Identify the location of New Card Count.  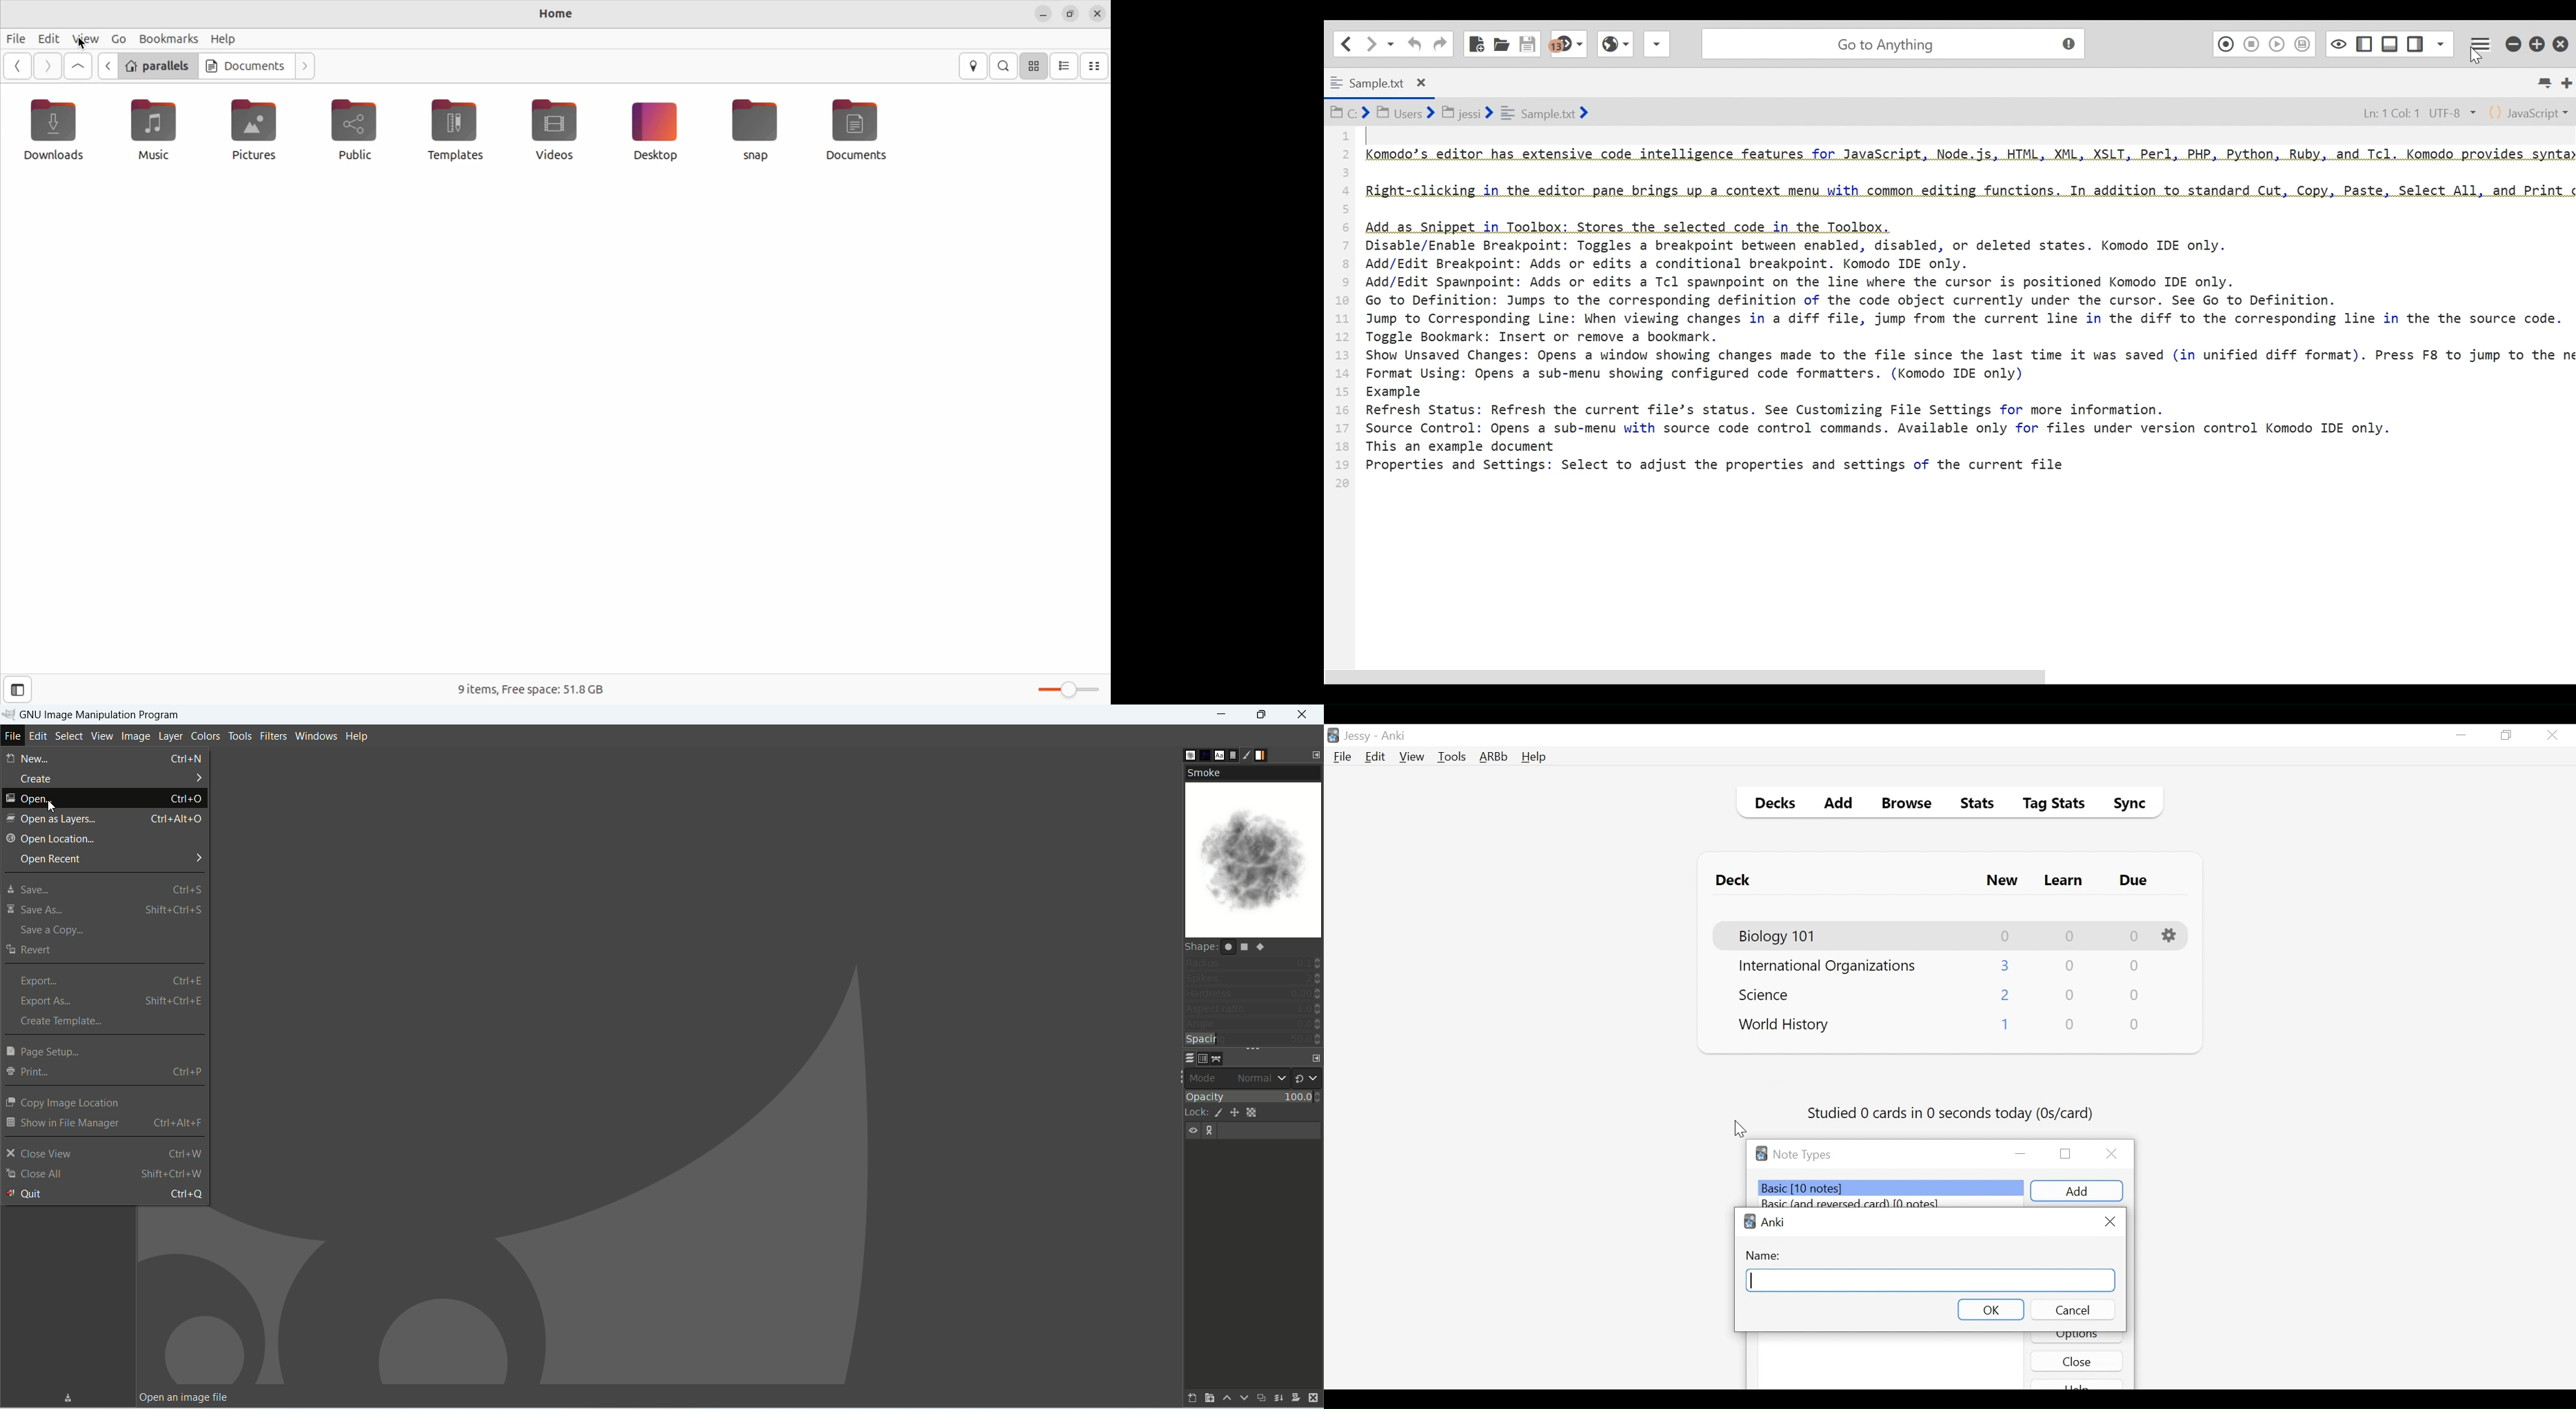
(2006, 965).